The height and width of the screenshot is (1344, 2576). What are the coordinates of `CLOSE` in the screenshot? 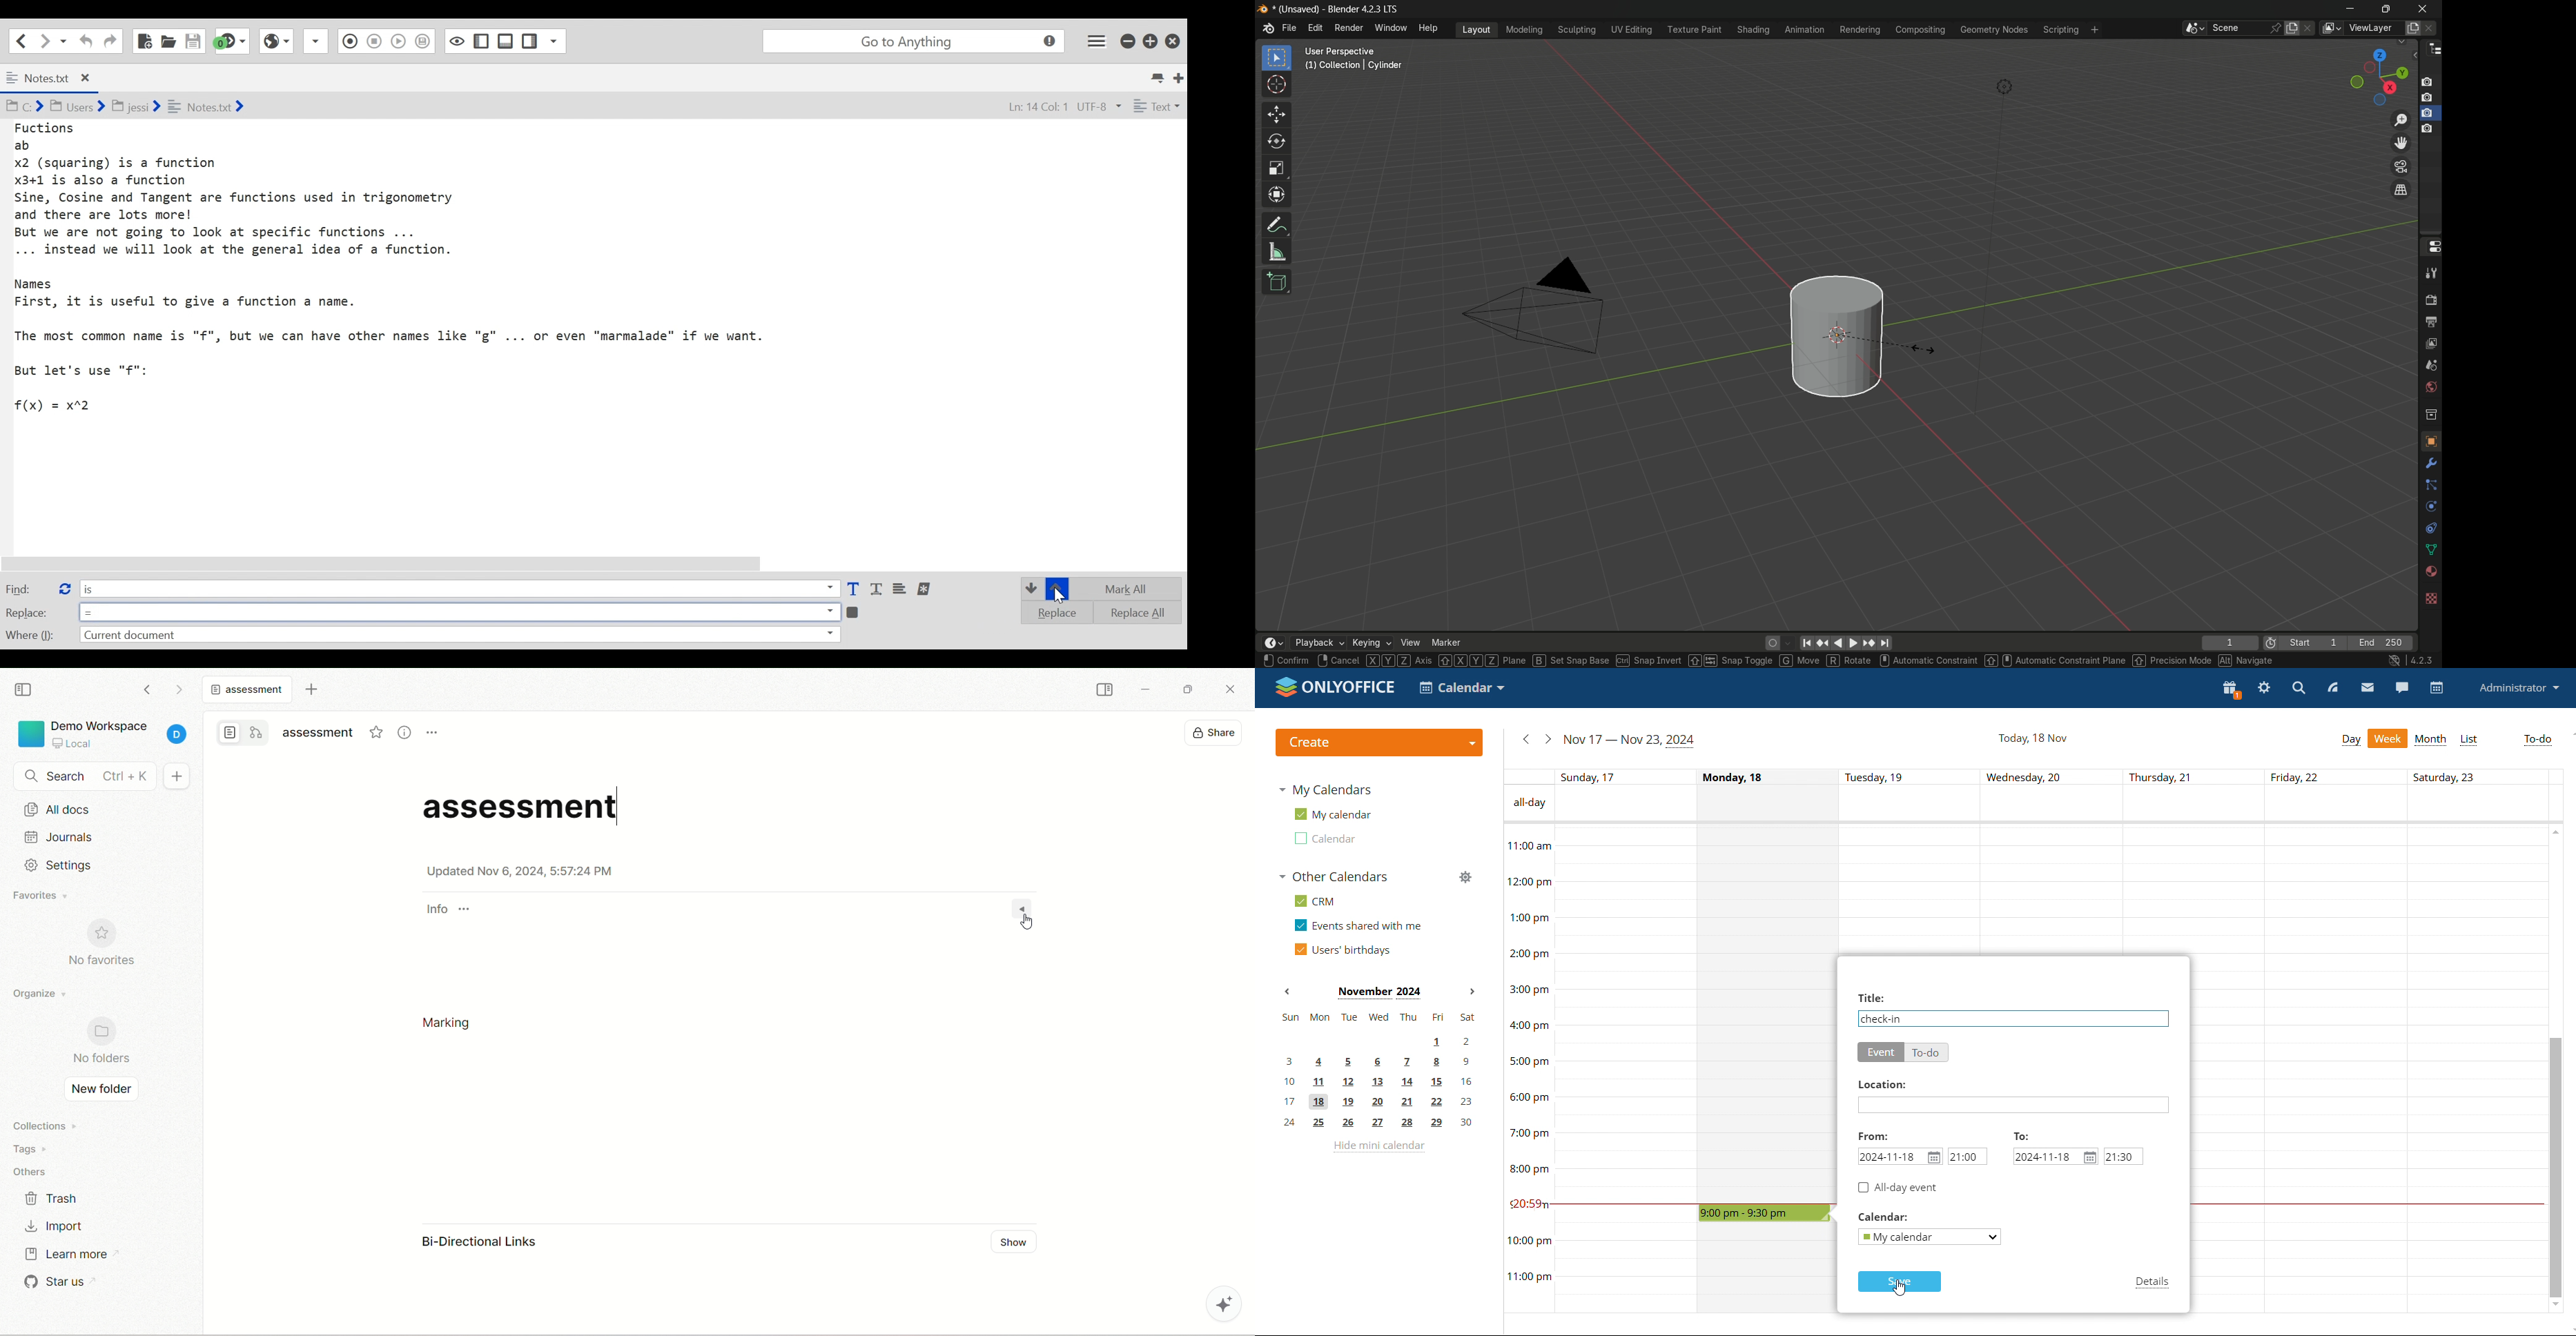 It's located at (1227, 686).